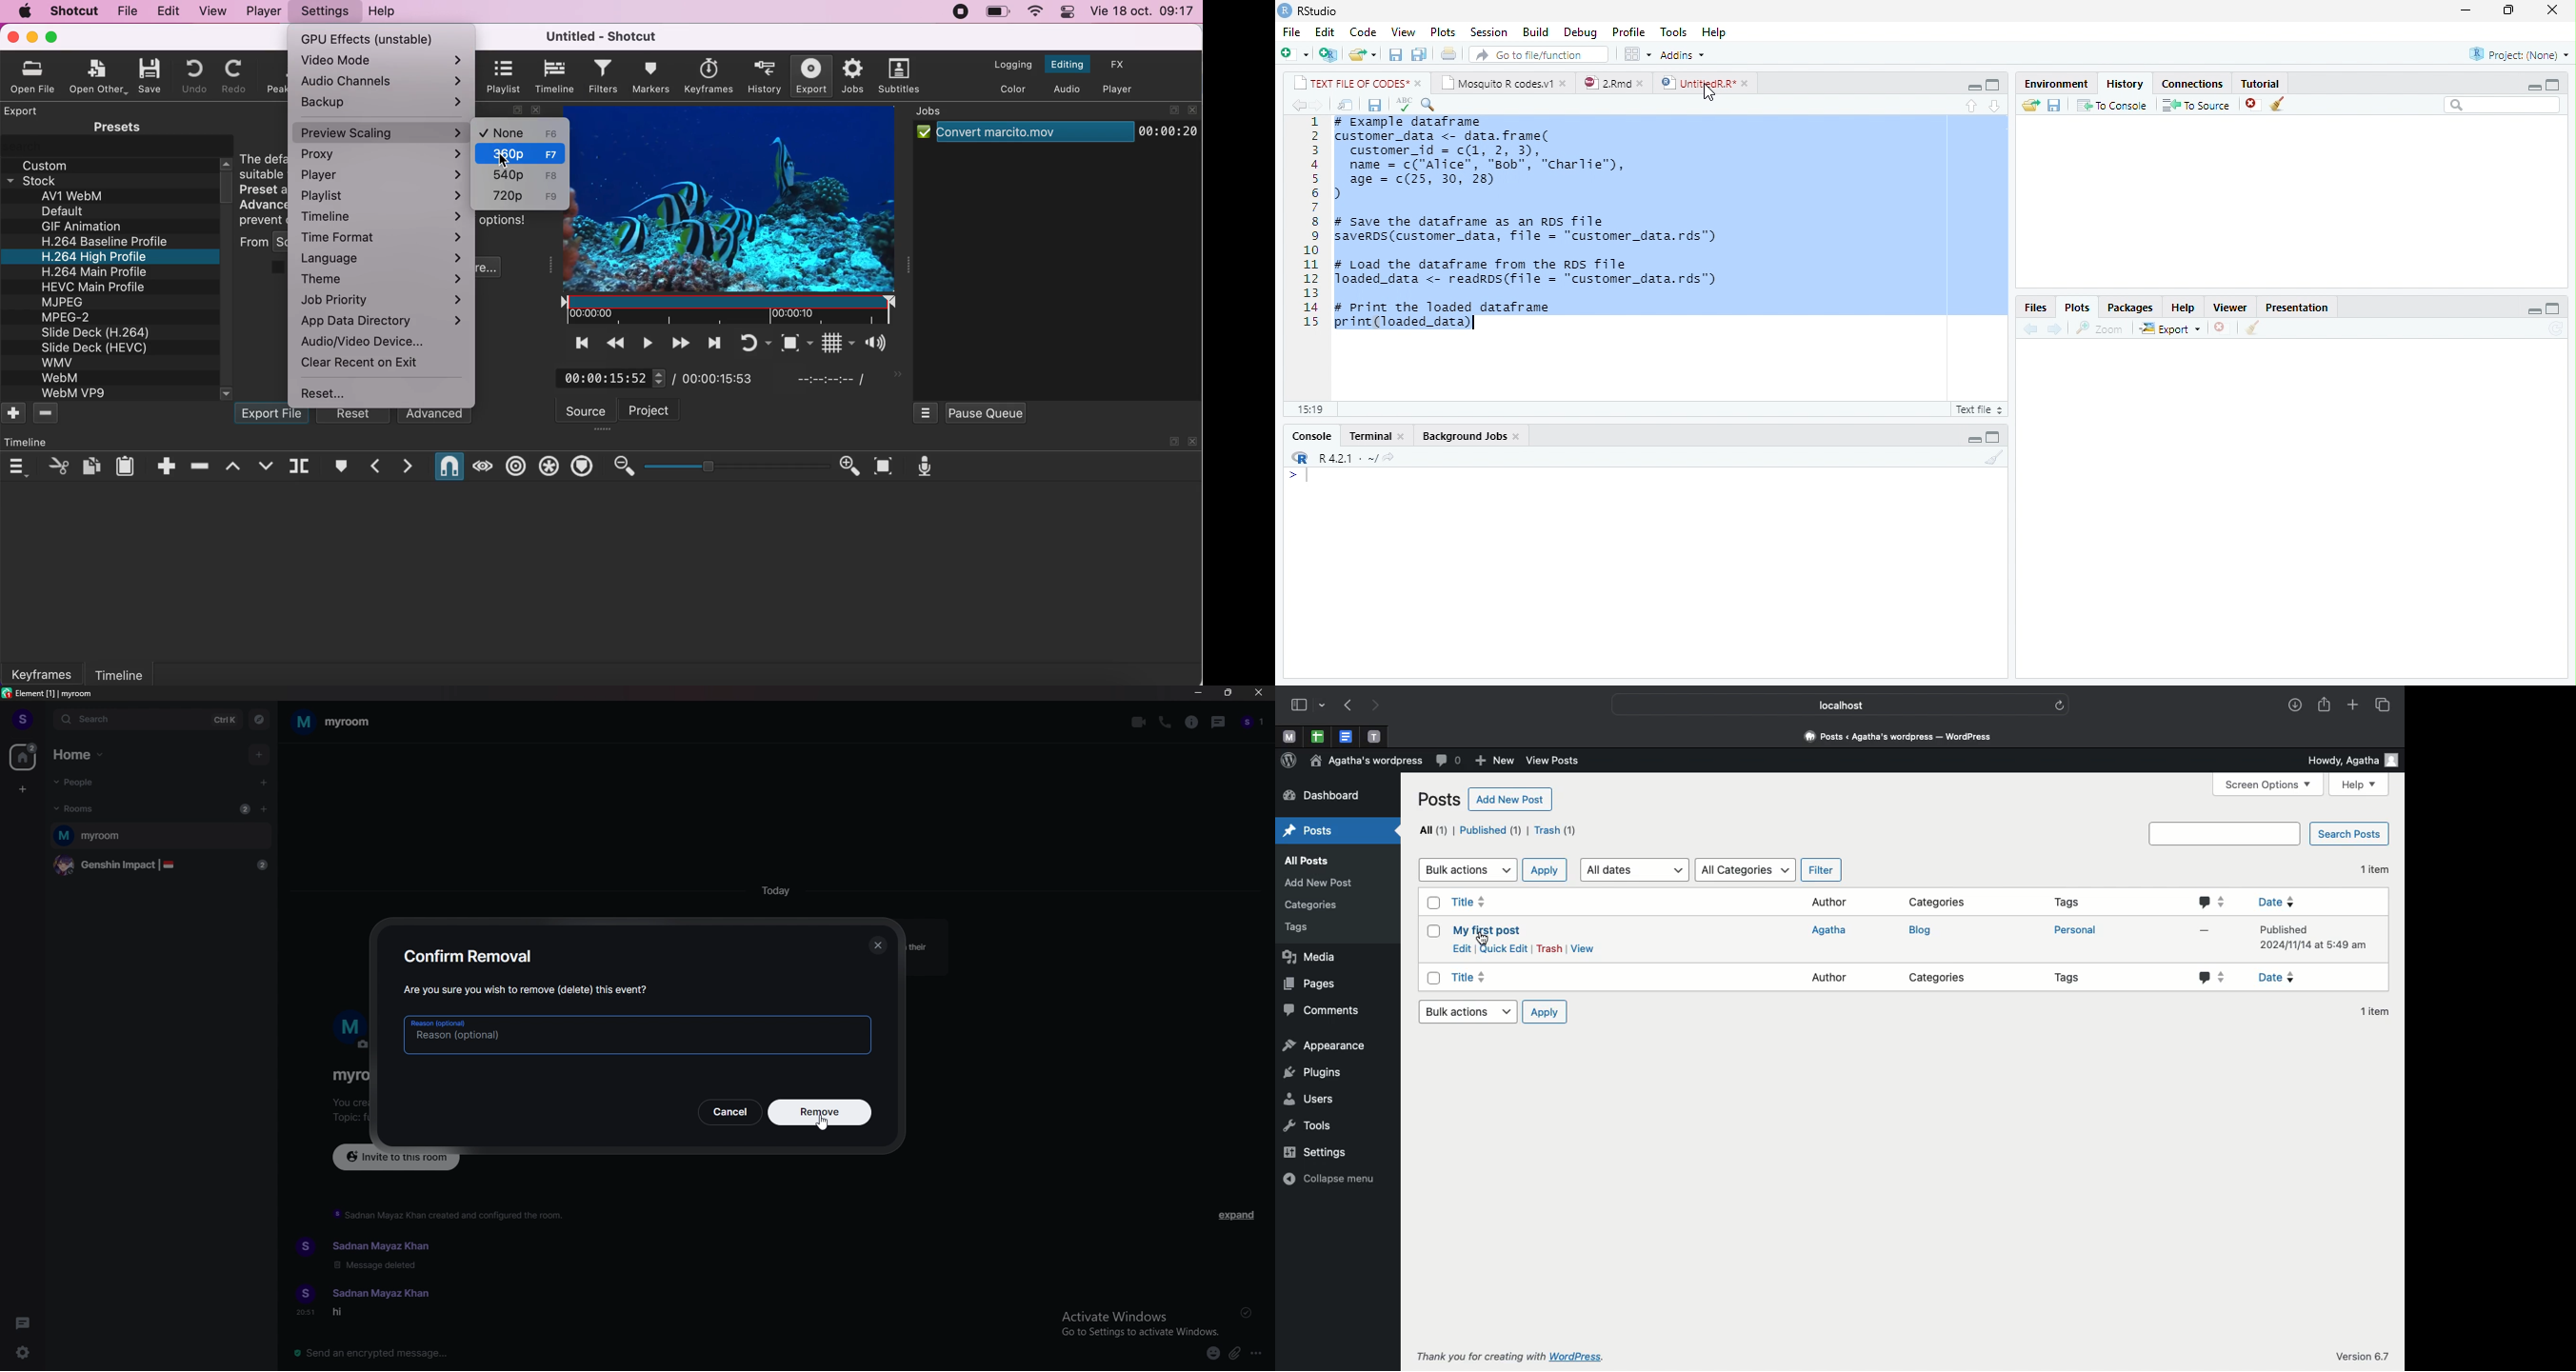 Image resolution: width=2576 pixels, height=1372 pixels. What do you see at coordinates (1434, 904) in the screenshot?
I see `Checkbox` at bounding box center [1434, 904].